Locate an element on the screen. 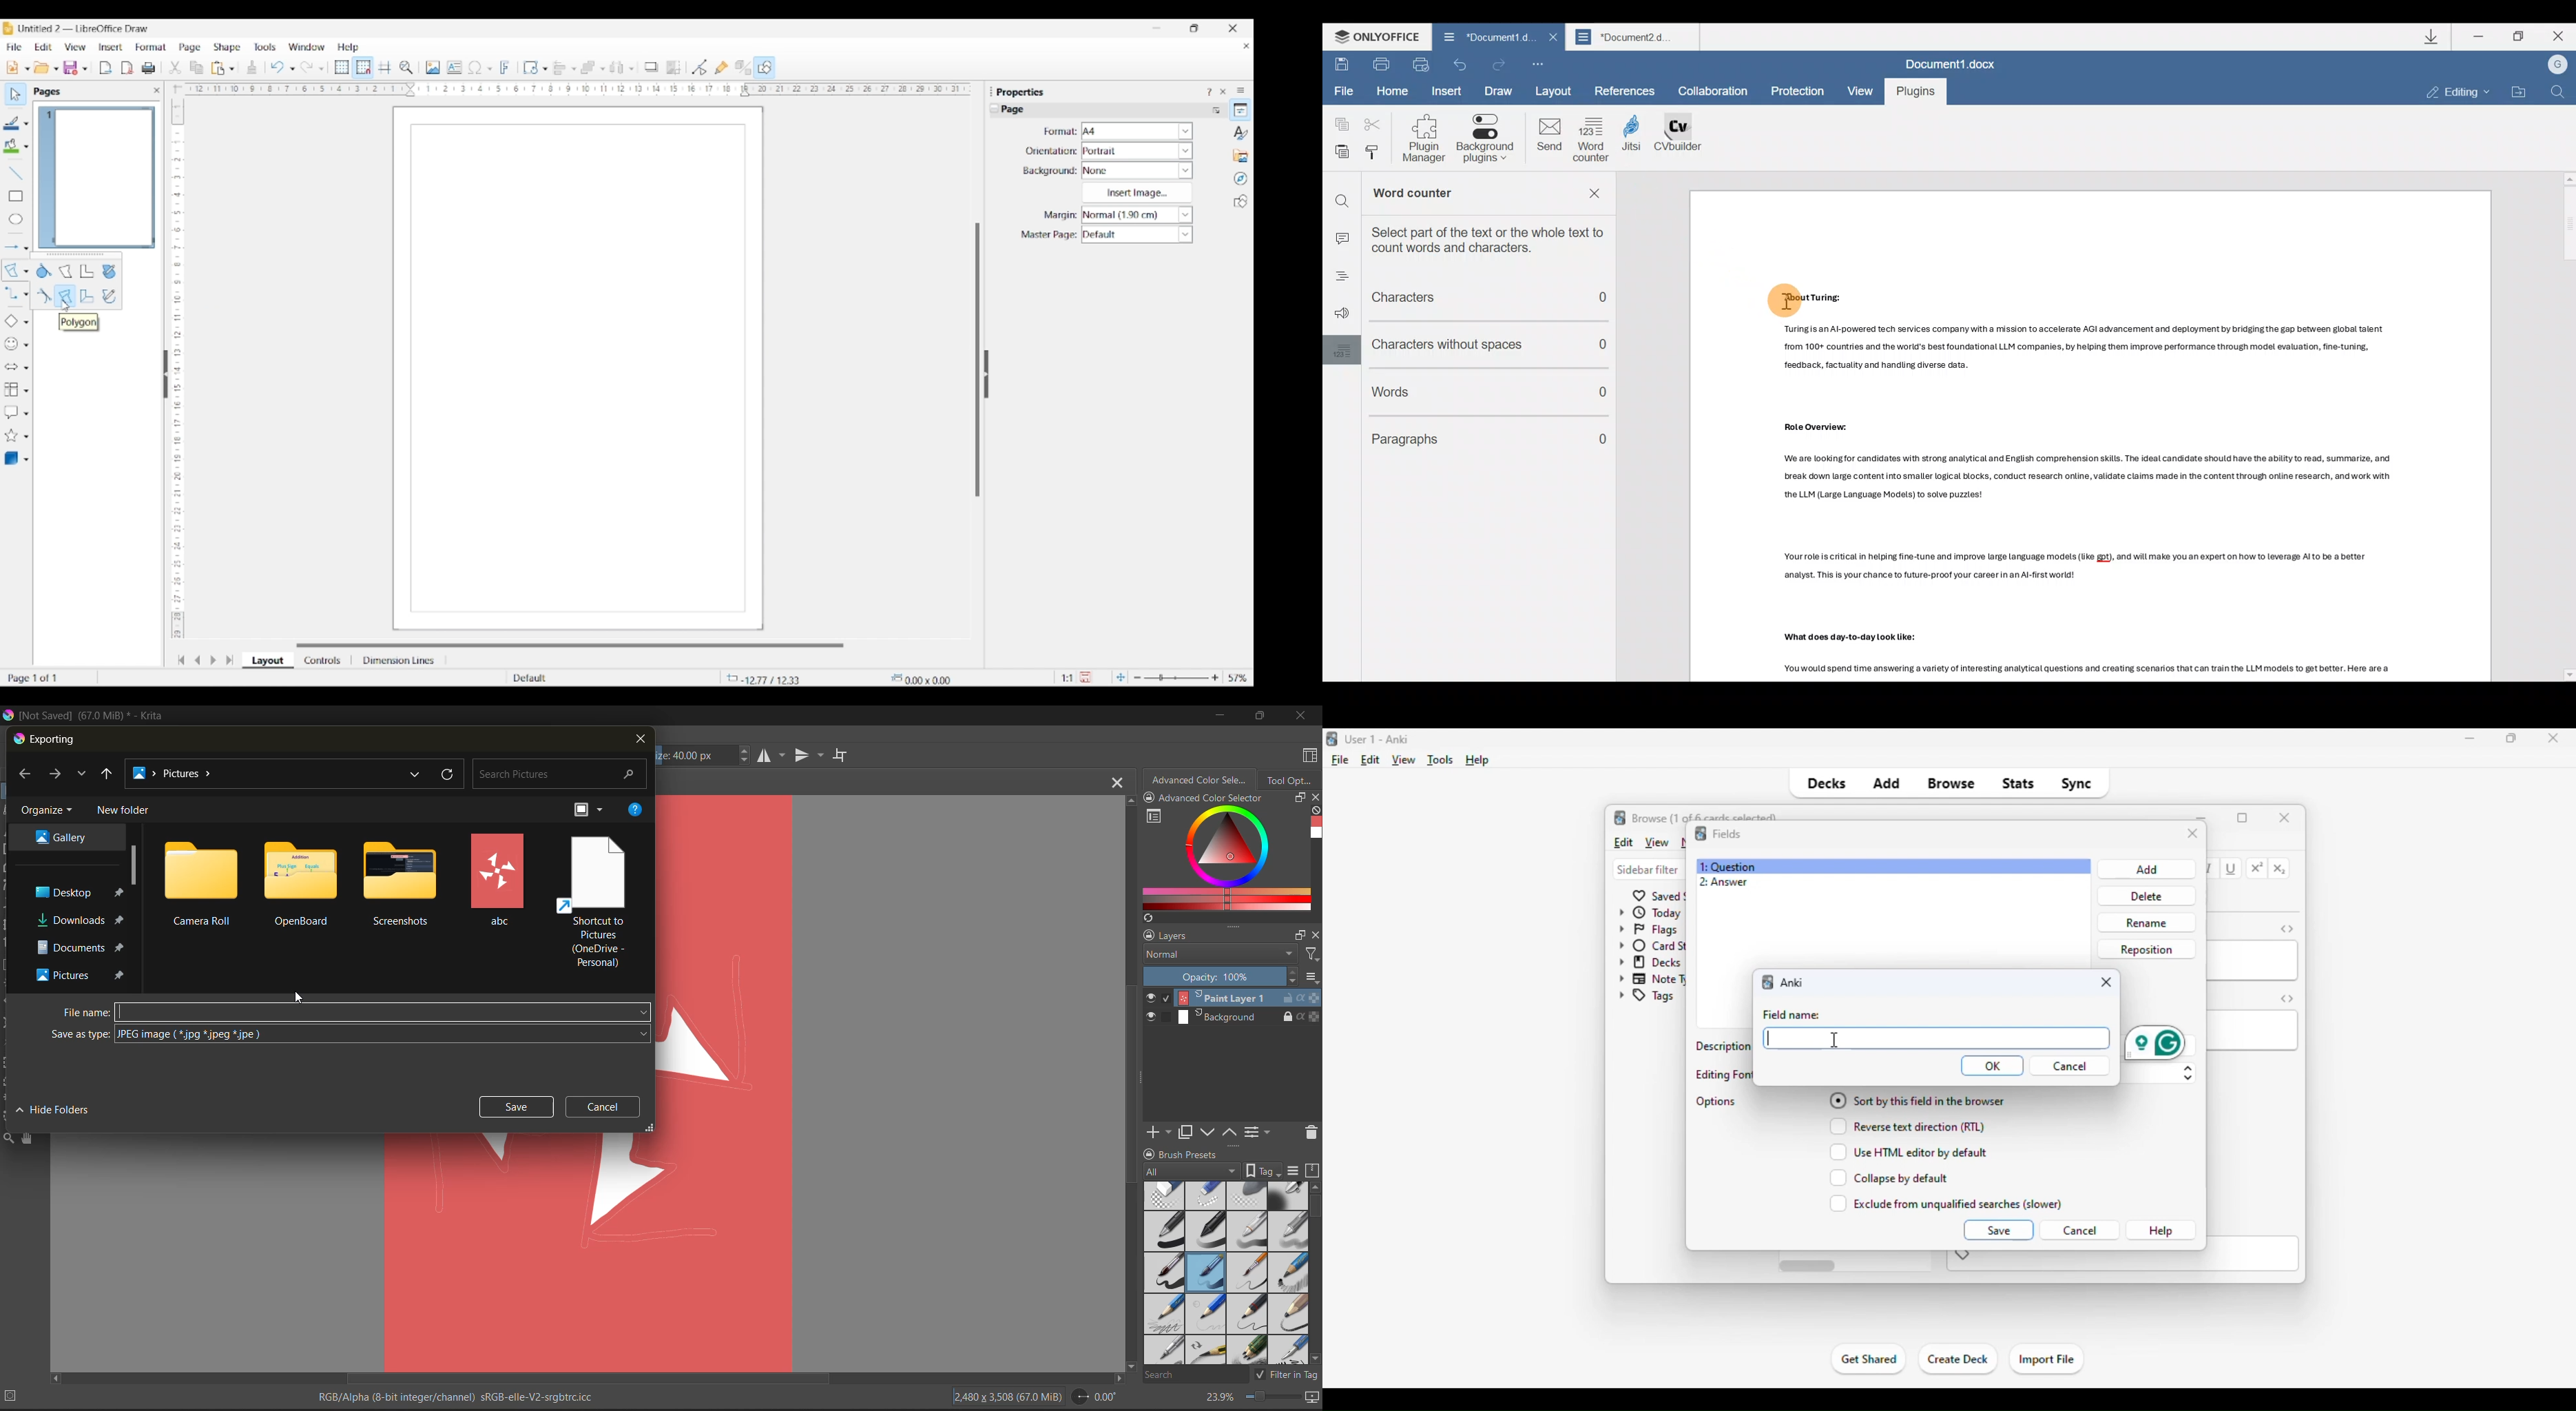  0 is located at coordinates (1605, 441).